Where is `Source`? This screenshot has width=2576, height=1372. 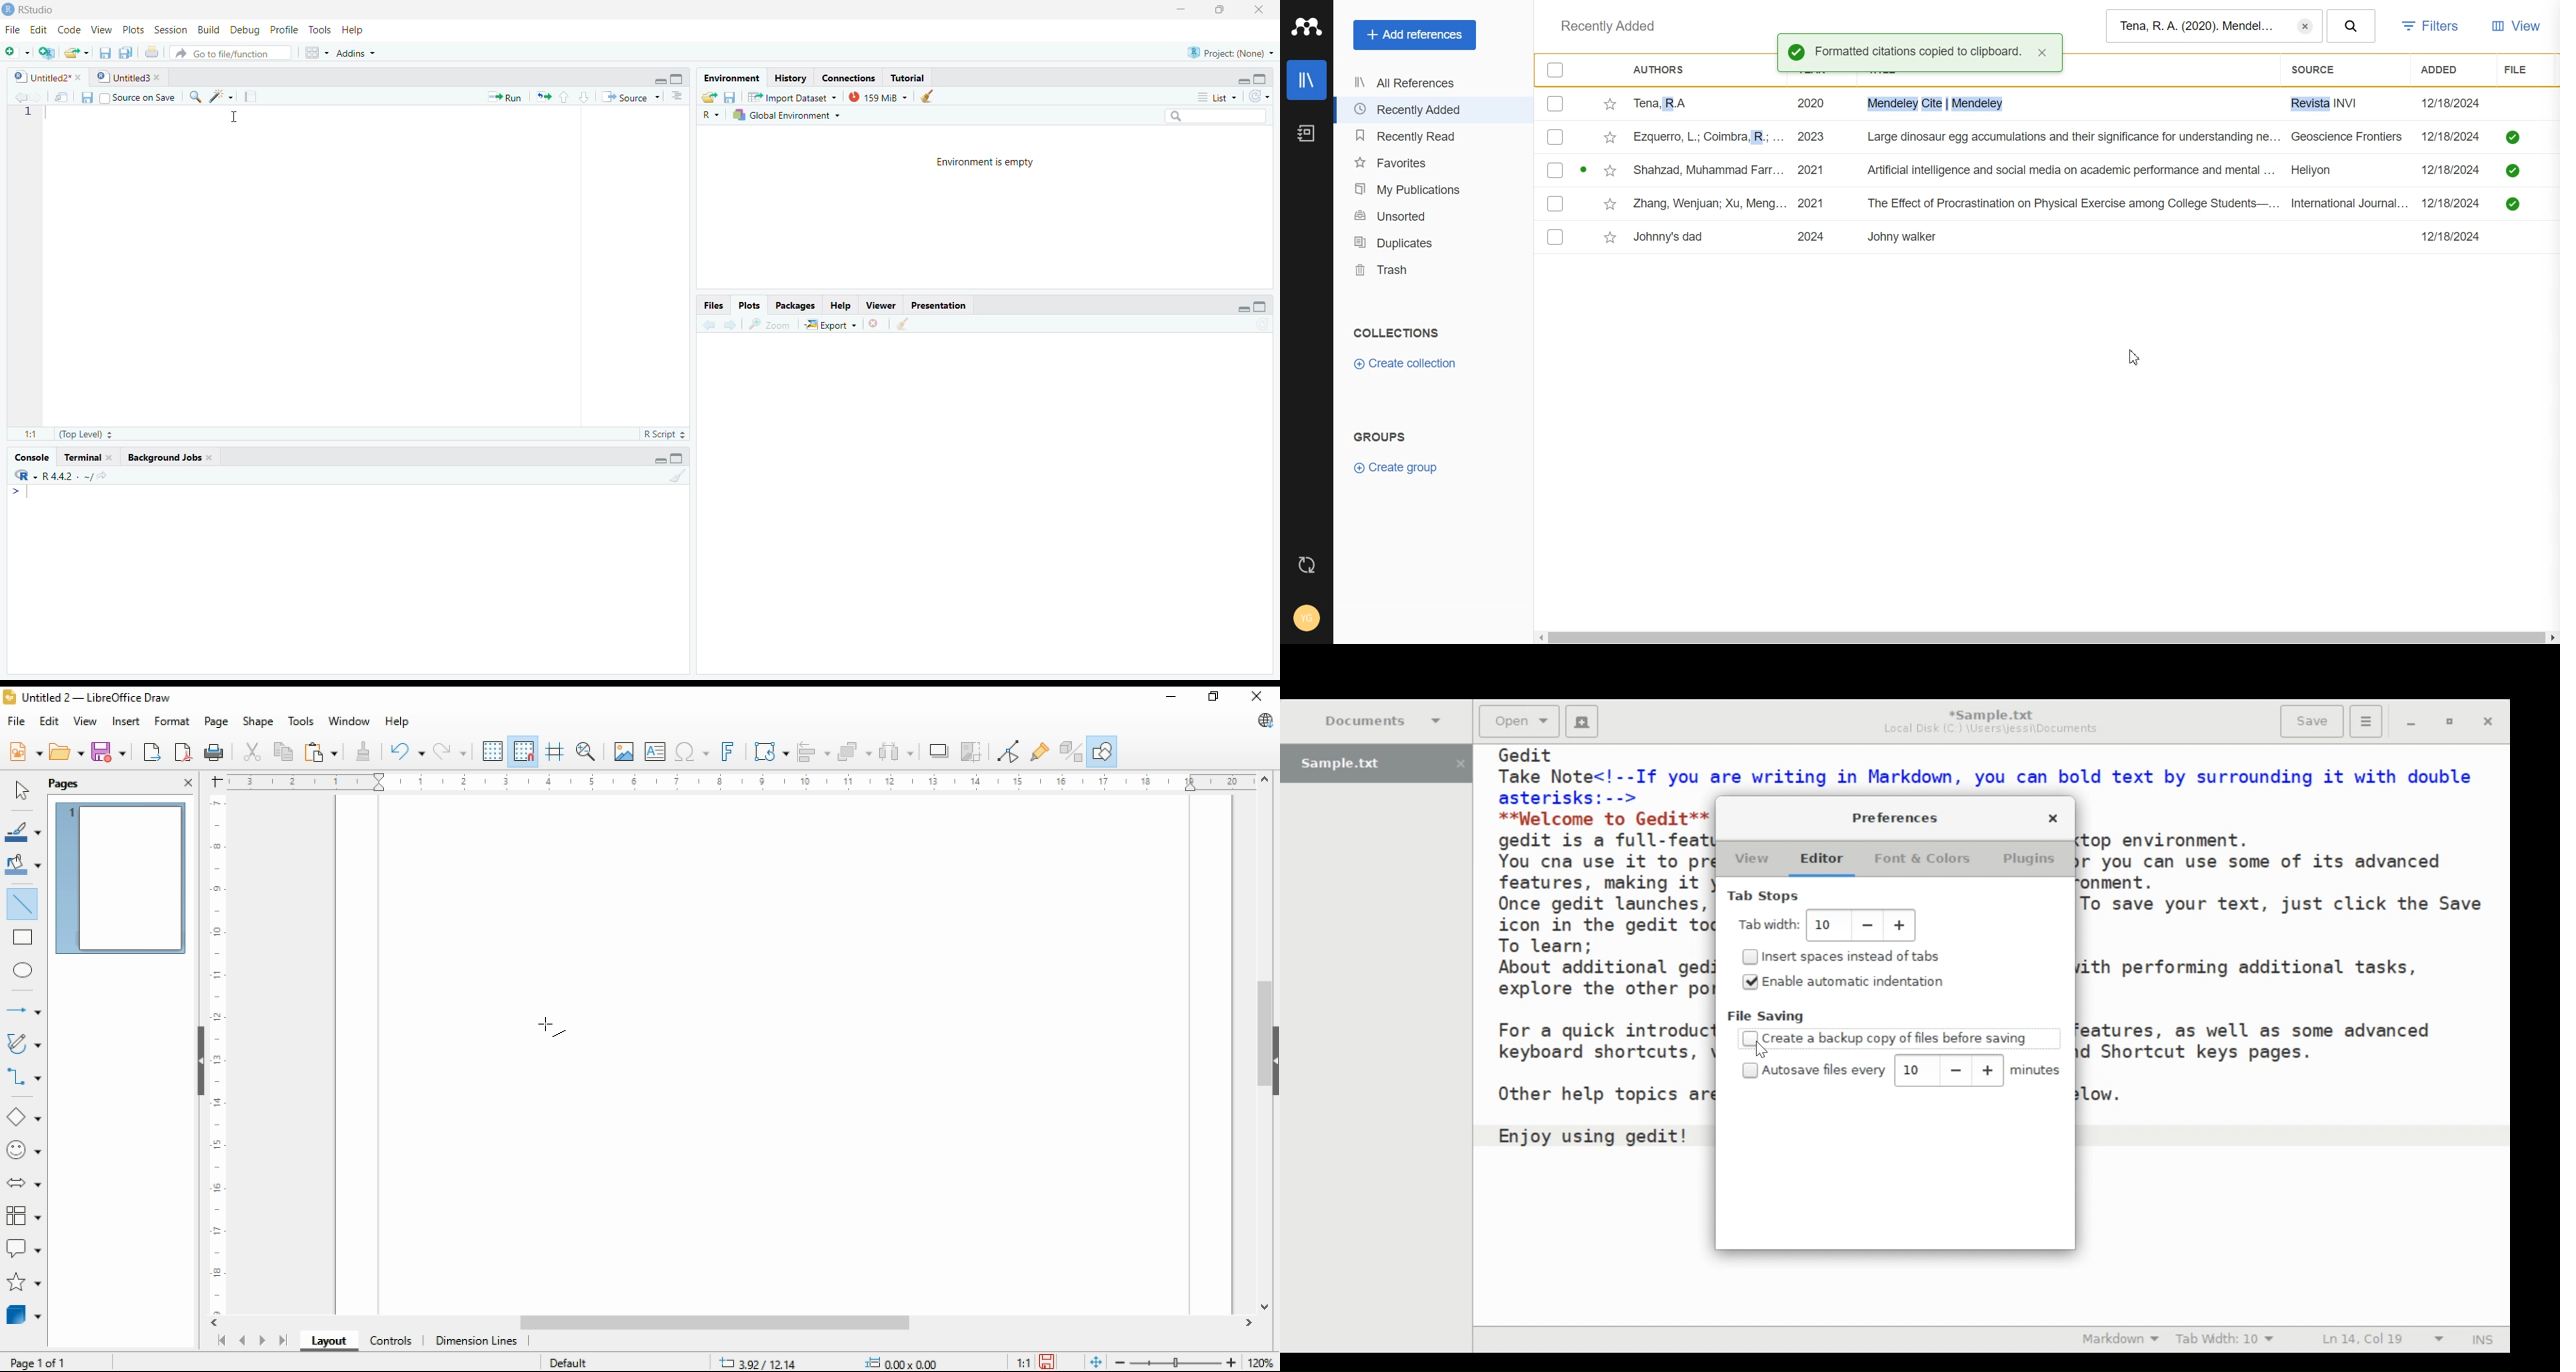
Source is located at coordinates (2321, 71).